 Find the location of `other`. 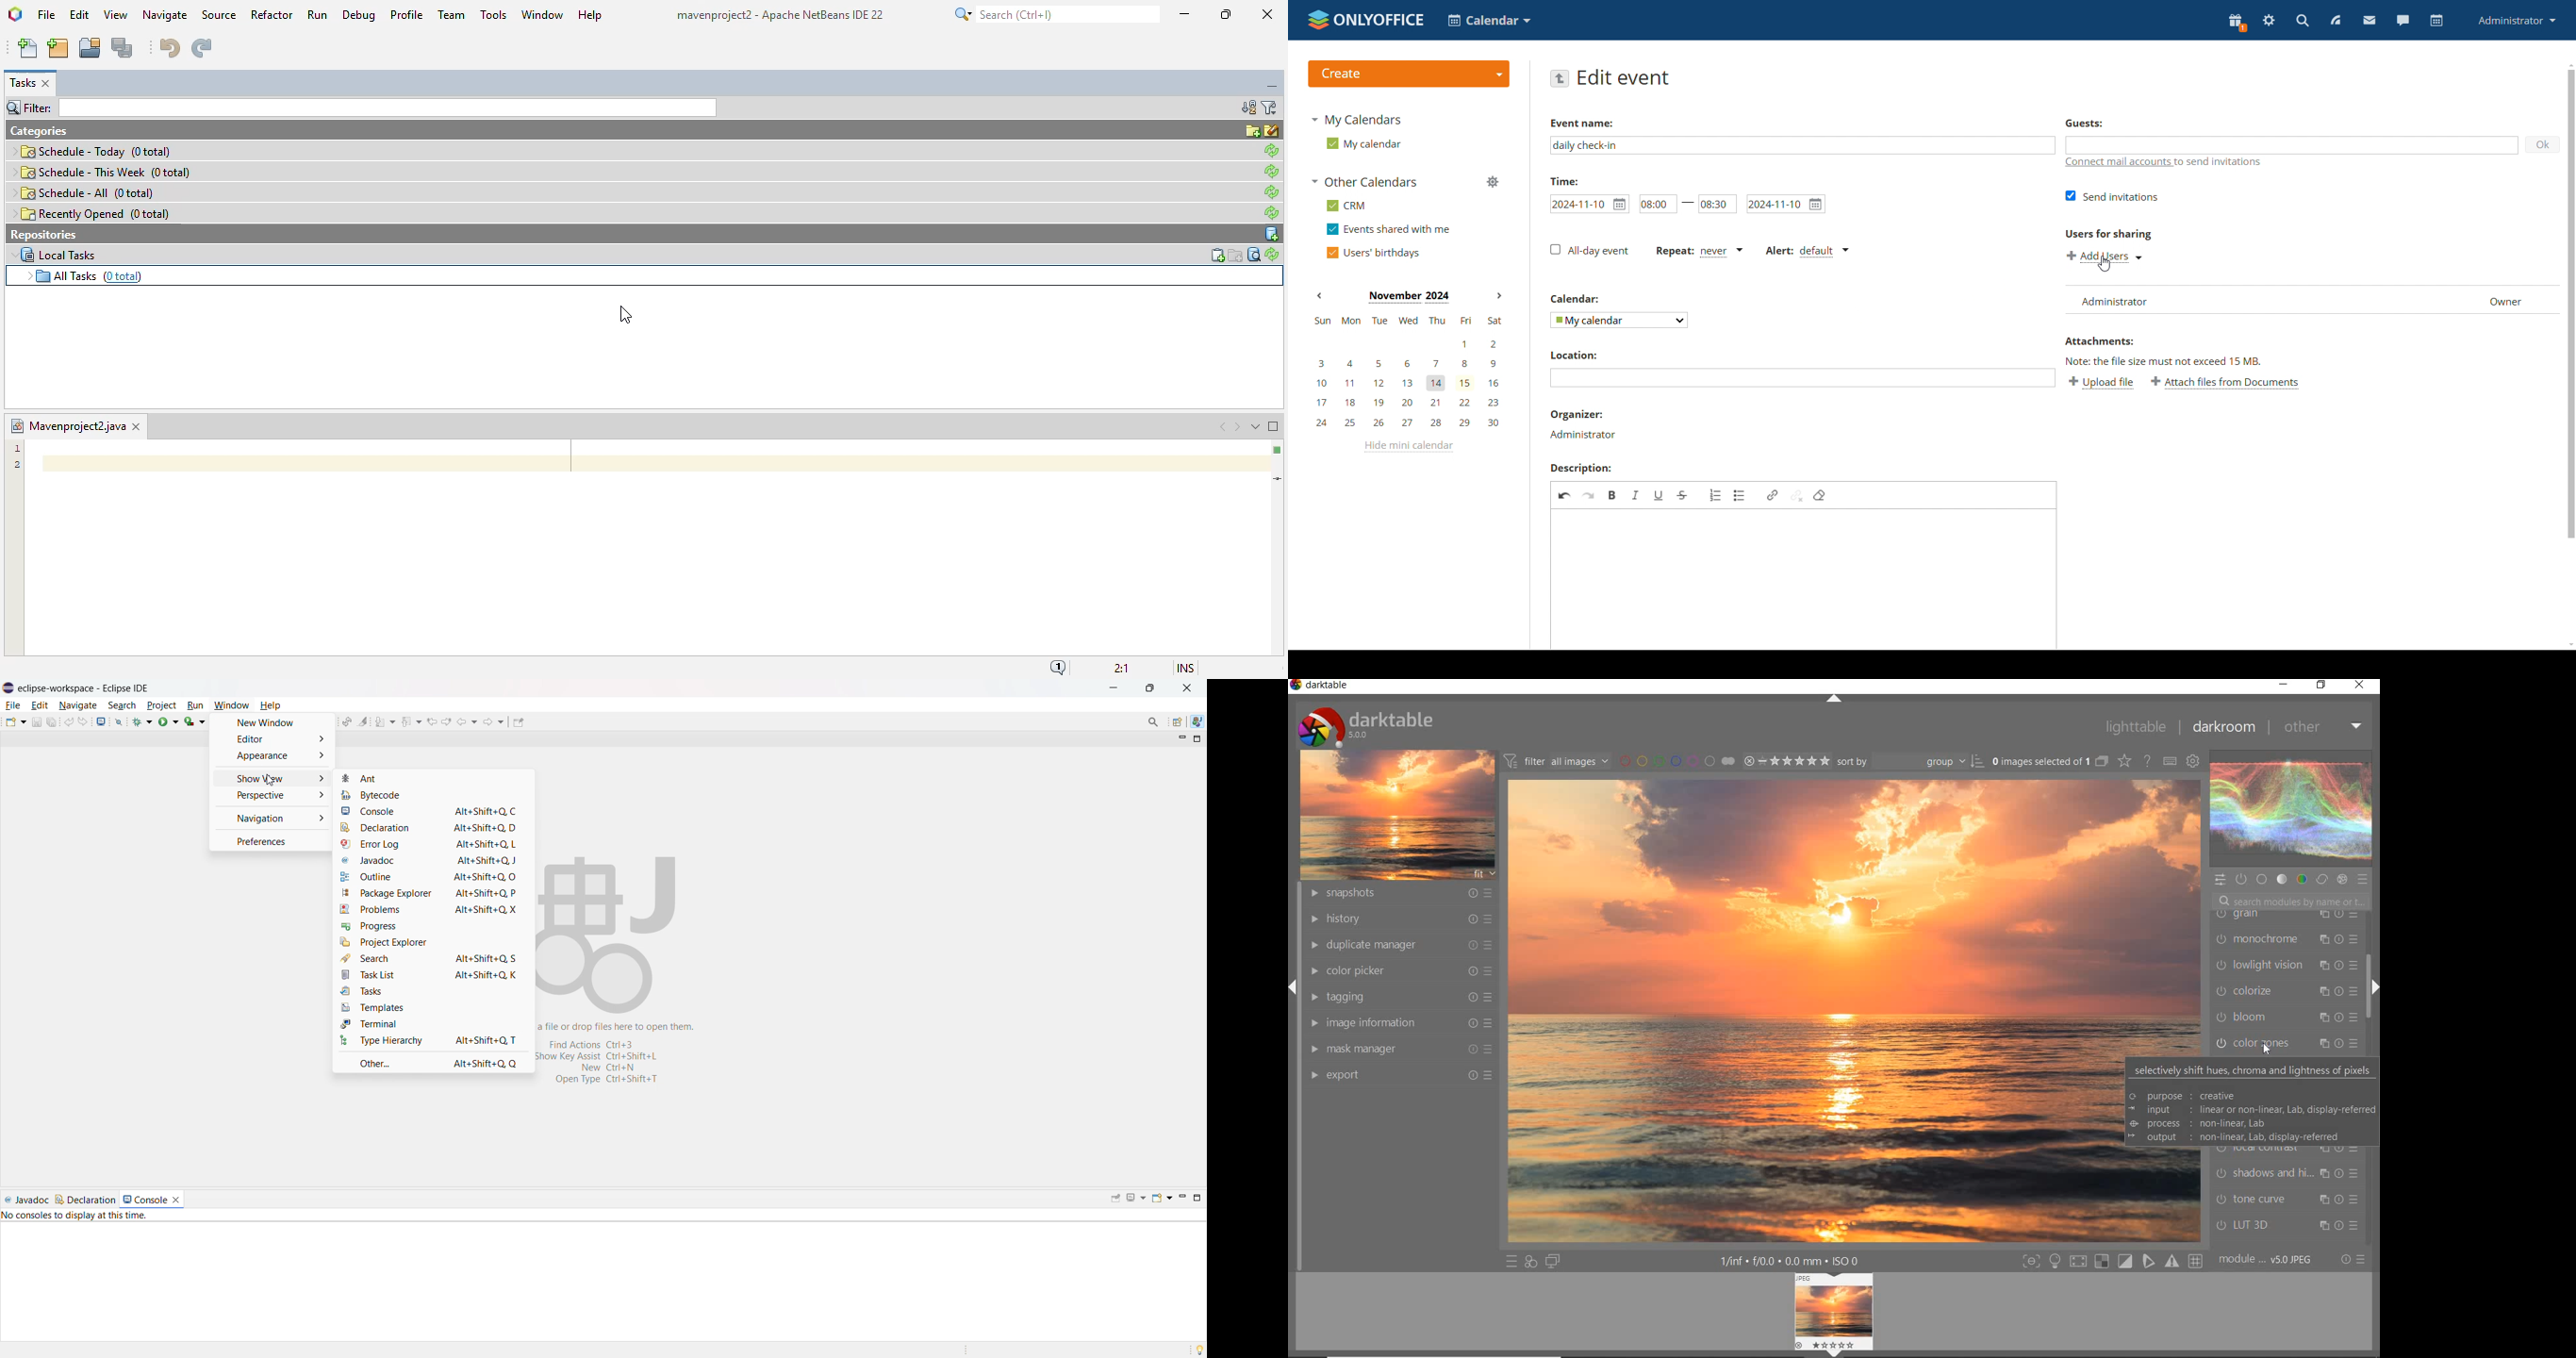

other is located at coordinates (432, 1063).